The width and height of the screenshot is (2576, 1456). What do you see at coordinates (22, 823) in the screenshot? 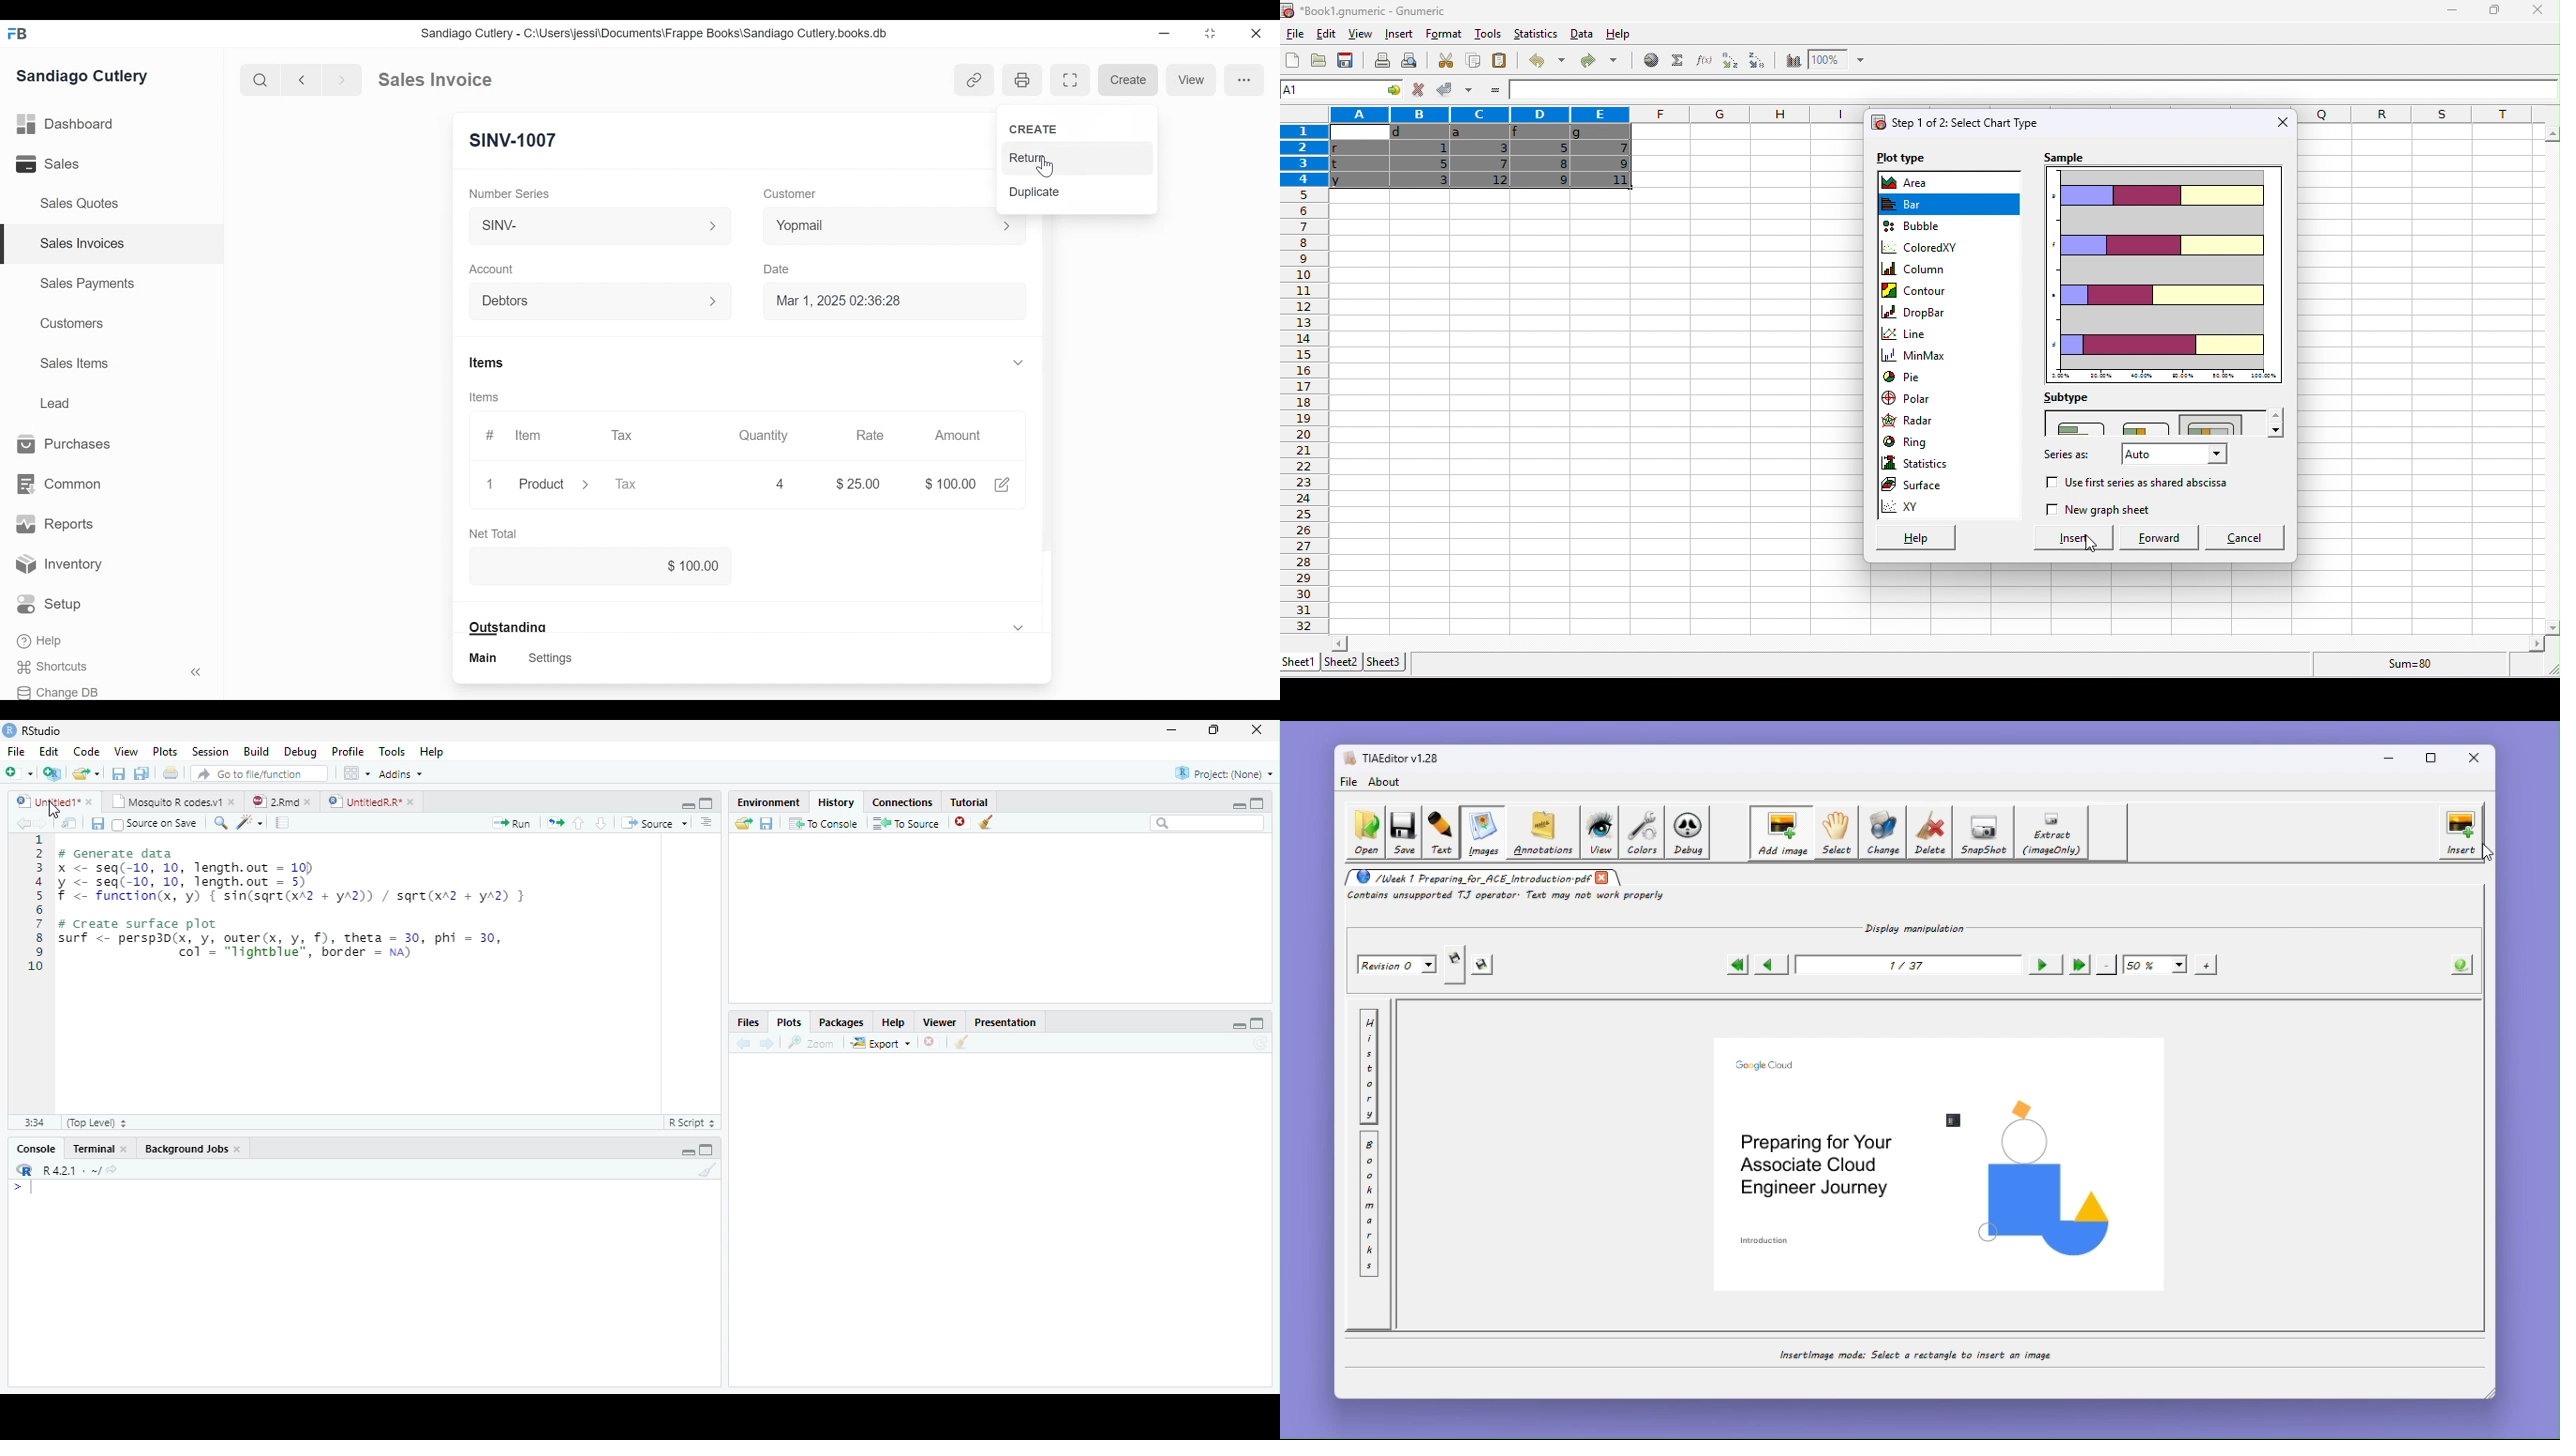
I see `Go back to previous source location` at bounding box center [22, 823].